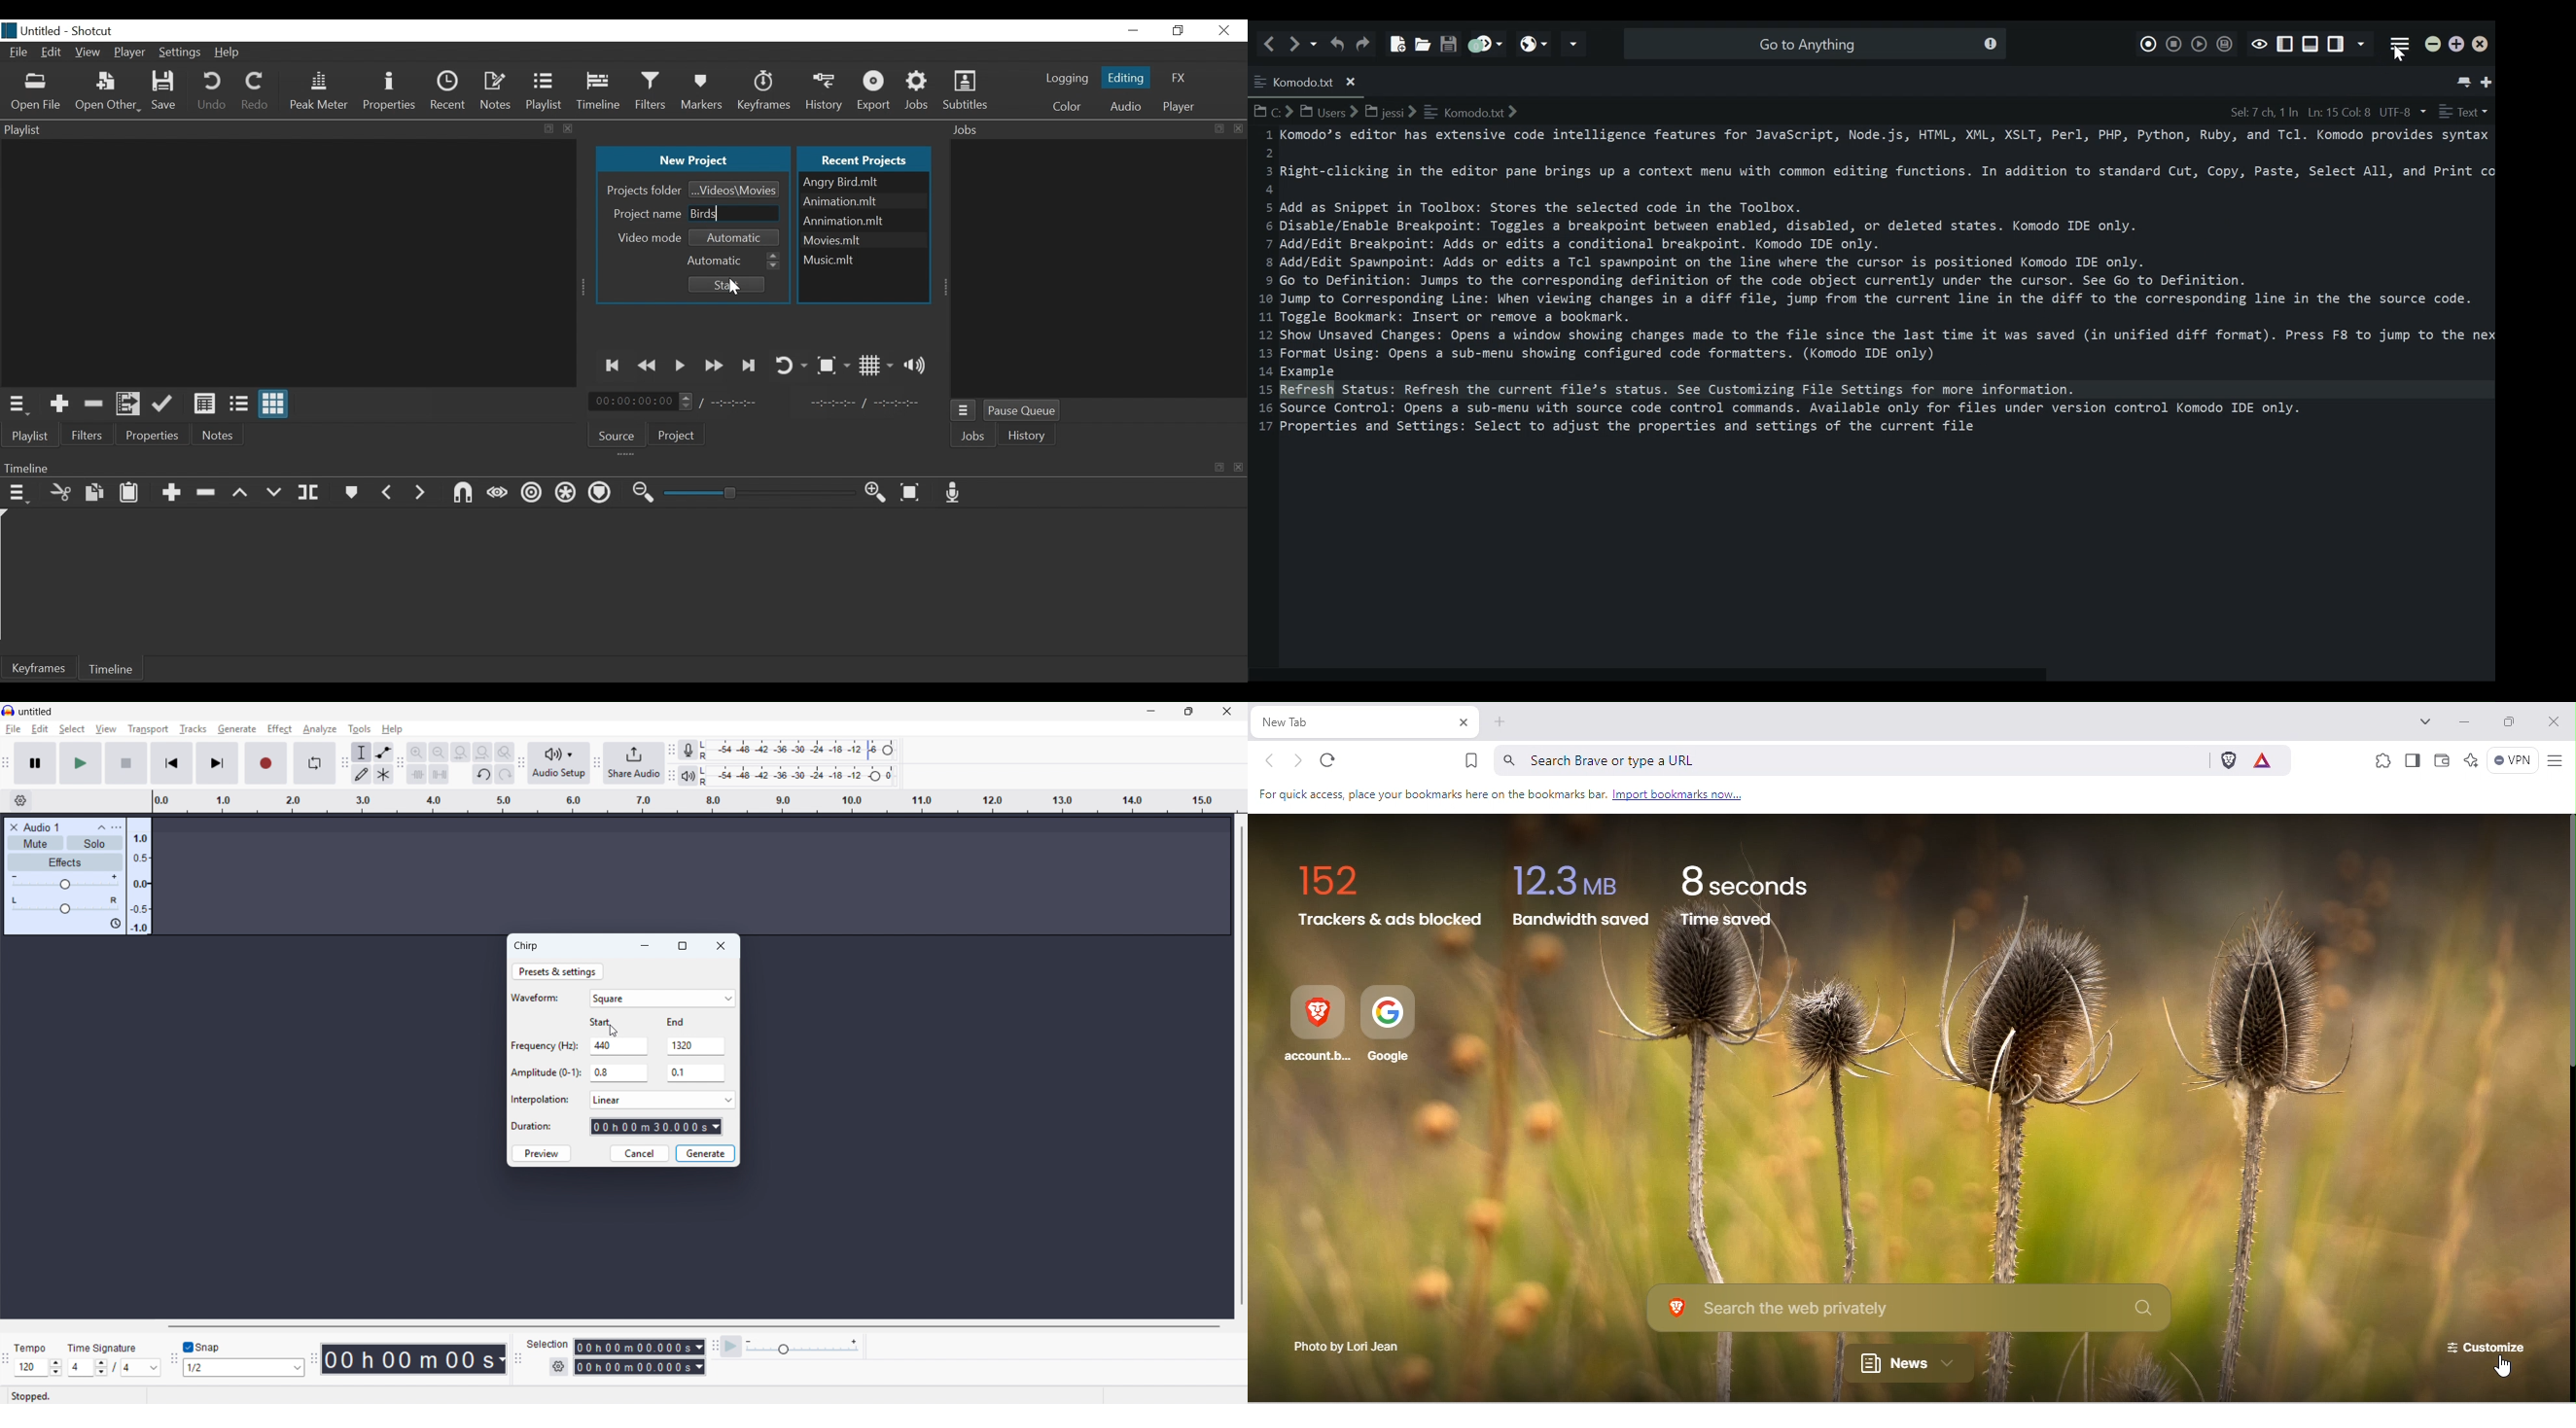 The width and height of the screenshot is (2576, 1428). Describe the element at coordinates (504, 775) in the screenshot. I see `Redo ` at that location.